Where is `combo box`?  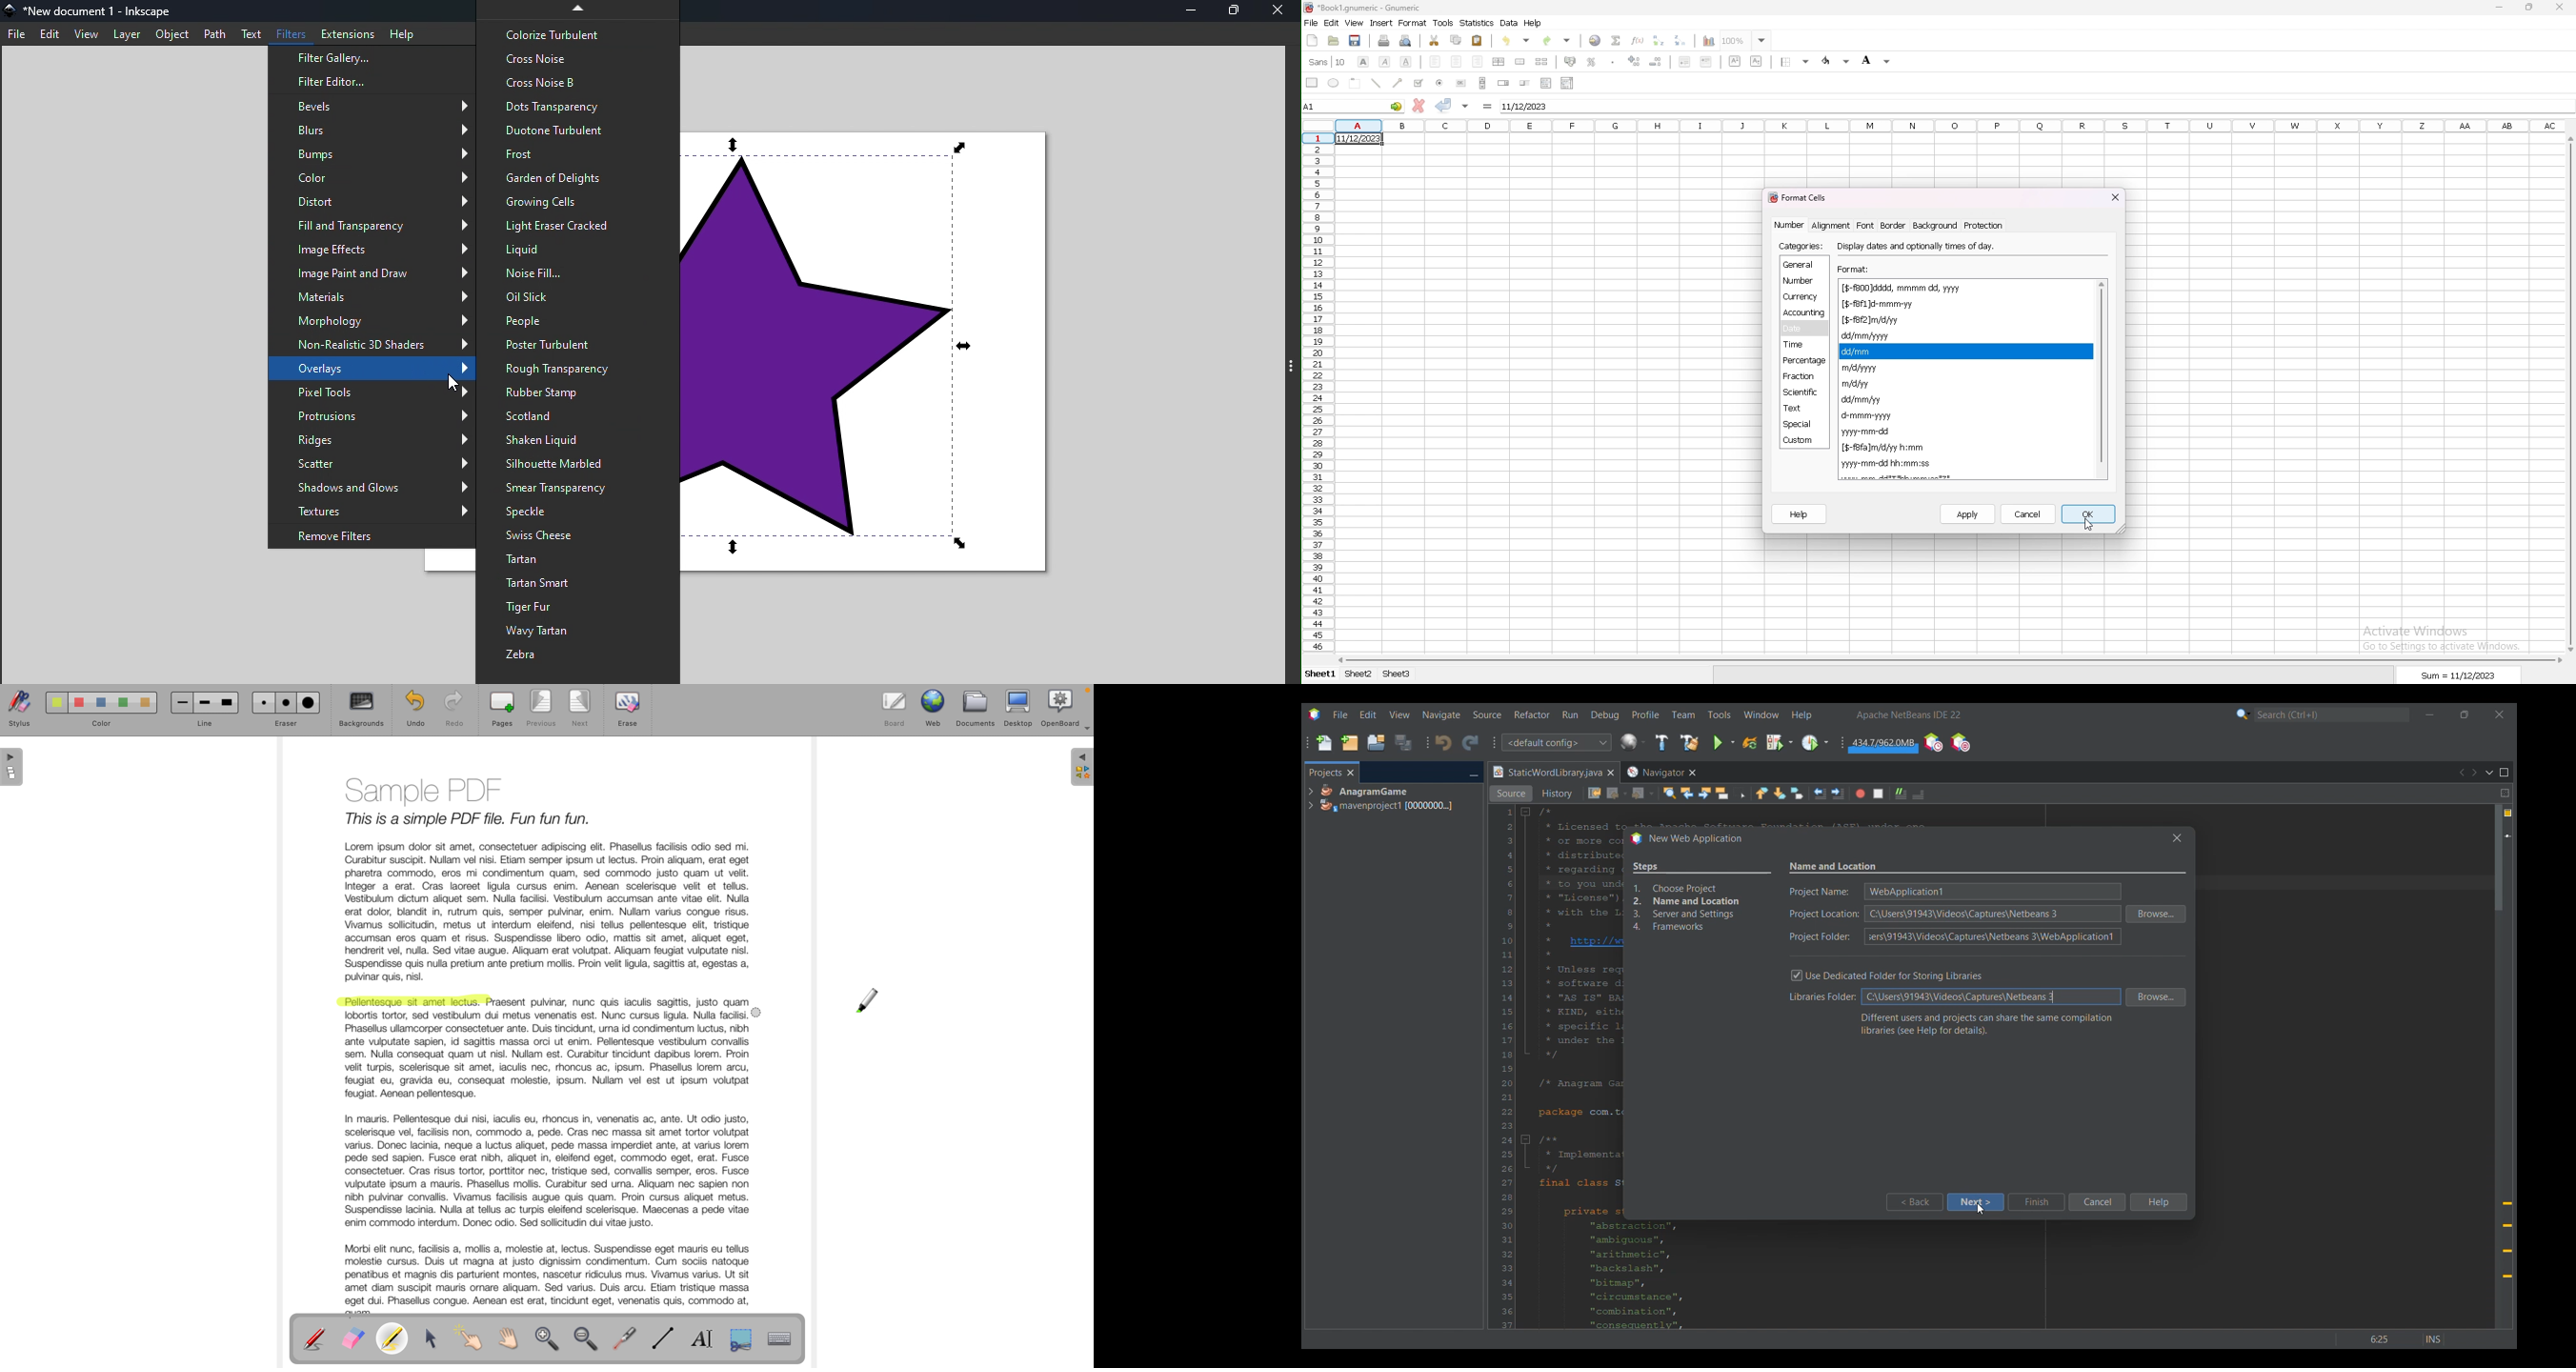
combo box is located at coordinates (1568, 83).